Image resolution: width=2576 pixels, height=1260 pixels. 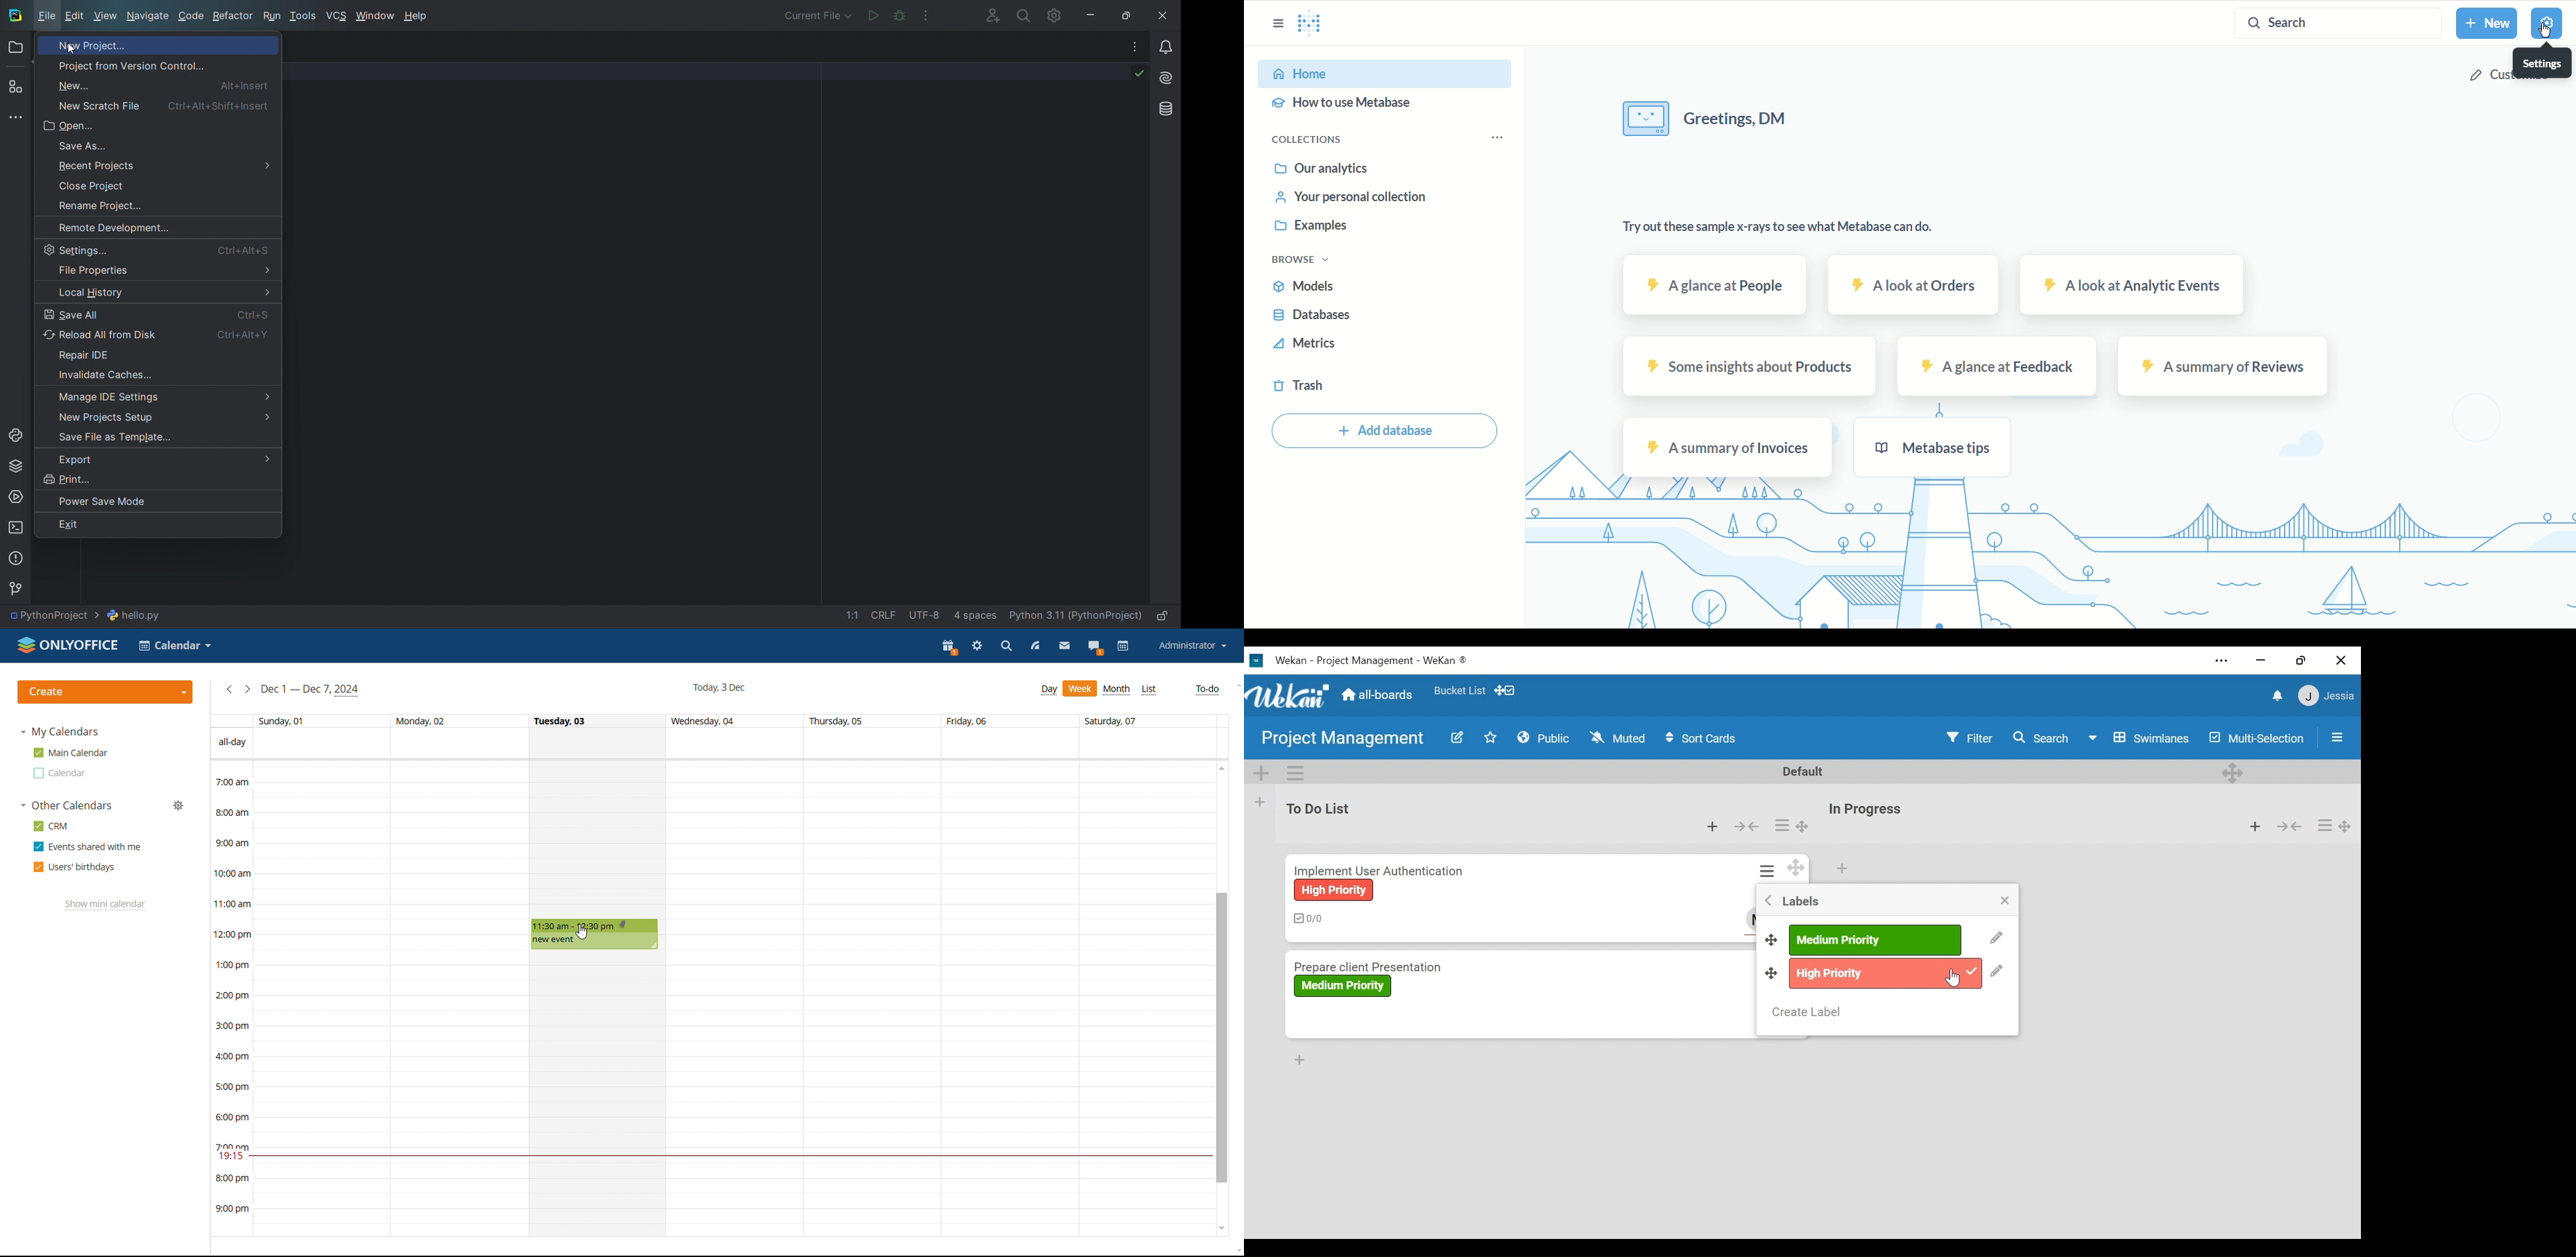 What do you see at coordinates (163, 352) in the screenshot?
I see `repair ide` at bounding box center [163, 352].